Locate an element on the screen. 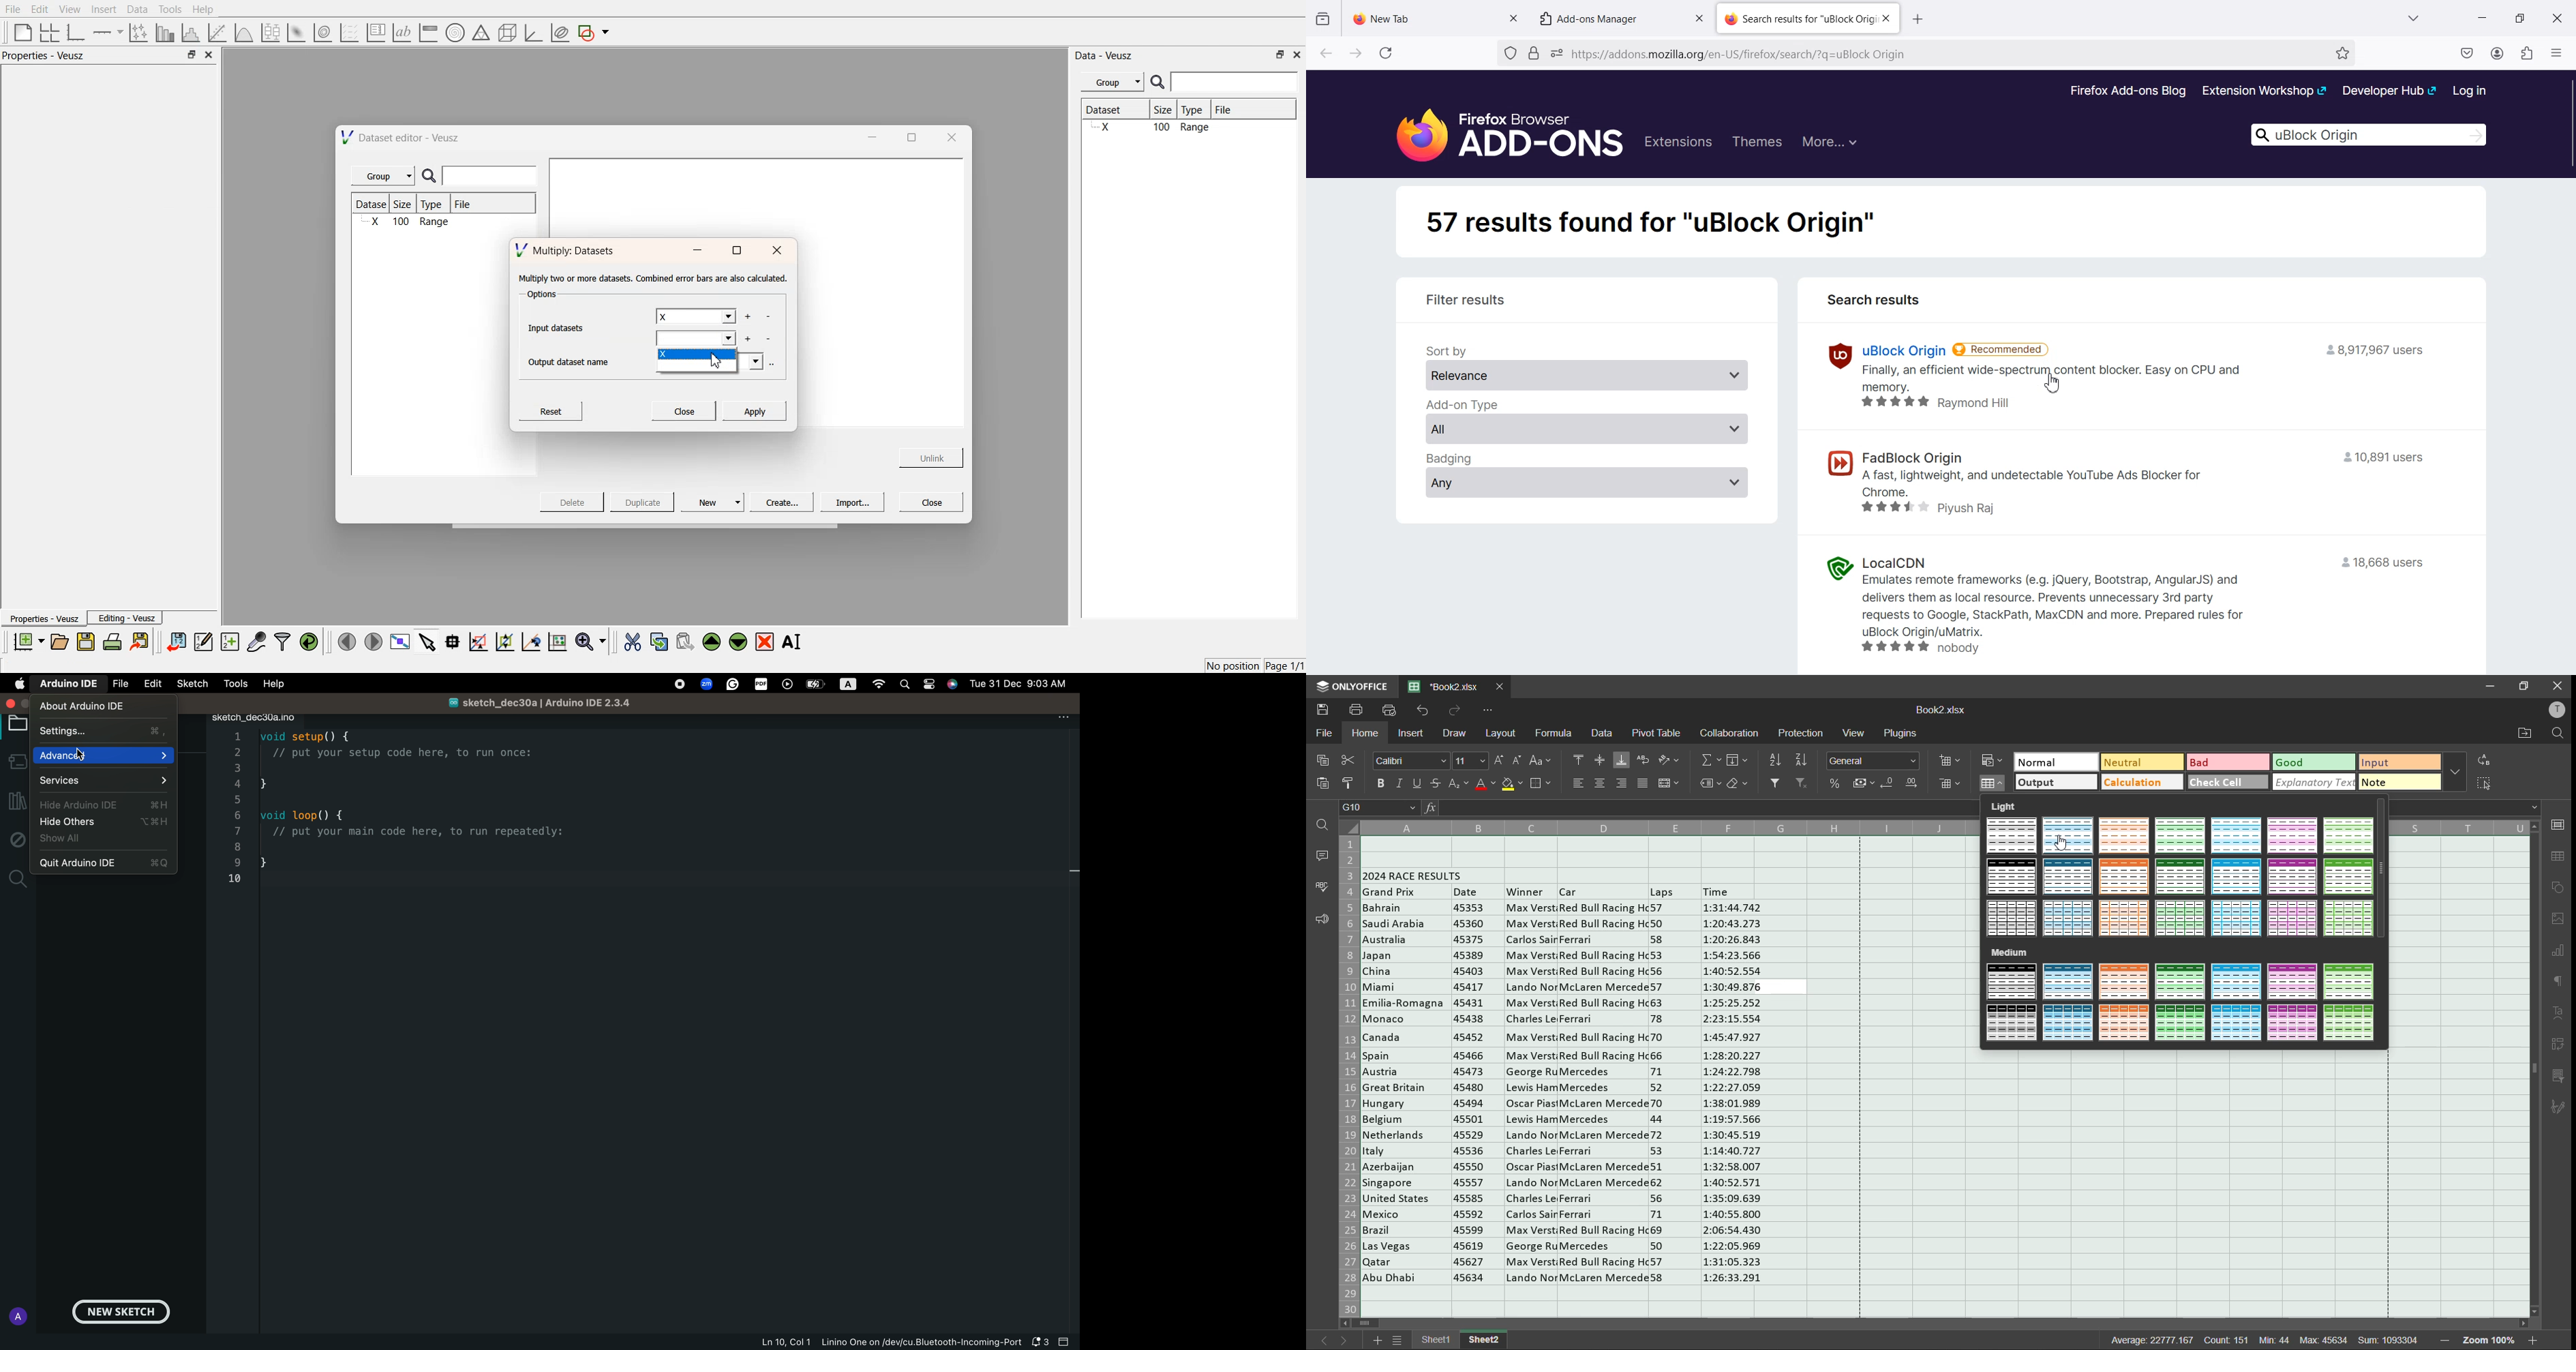 The height and width of the screenshot is (1372, 2576). code is located at coordinates (417, 815).